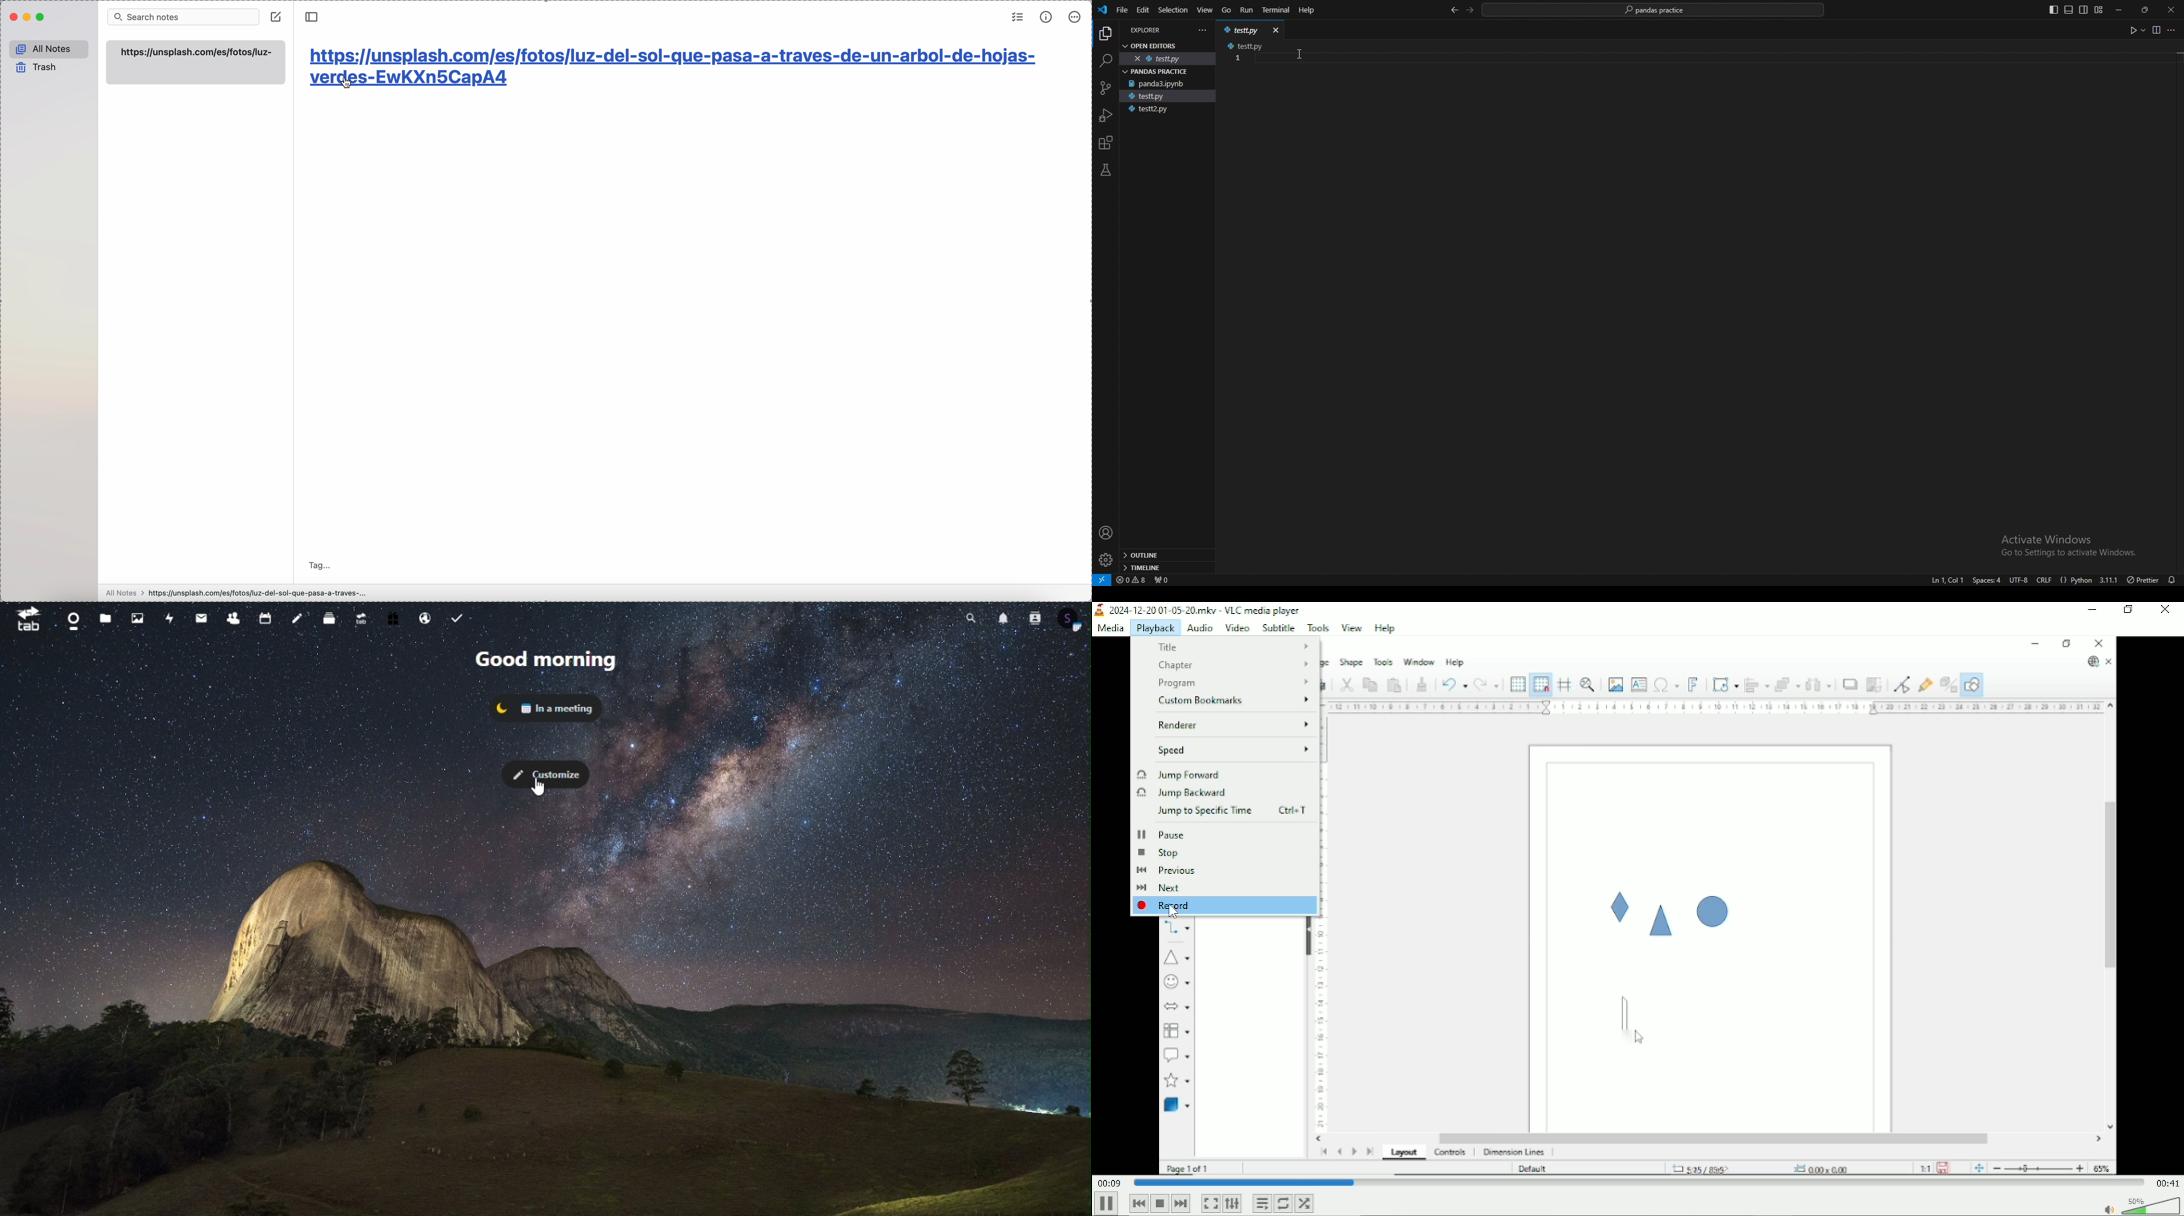  What do you see at coordinates (1220, 905) in the screenshot?
I see `Record` at bounding box center [1220, 905].